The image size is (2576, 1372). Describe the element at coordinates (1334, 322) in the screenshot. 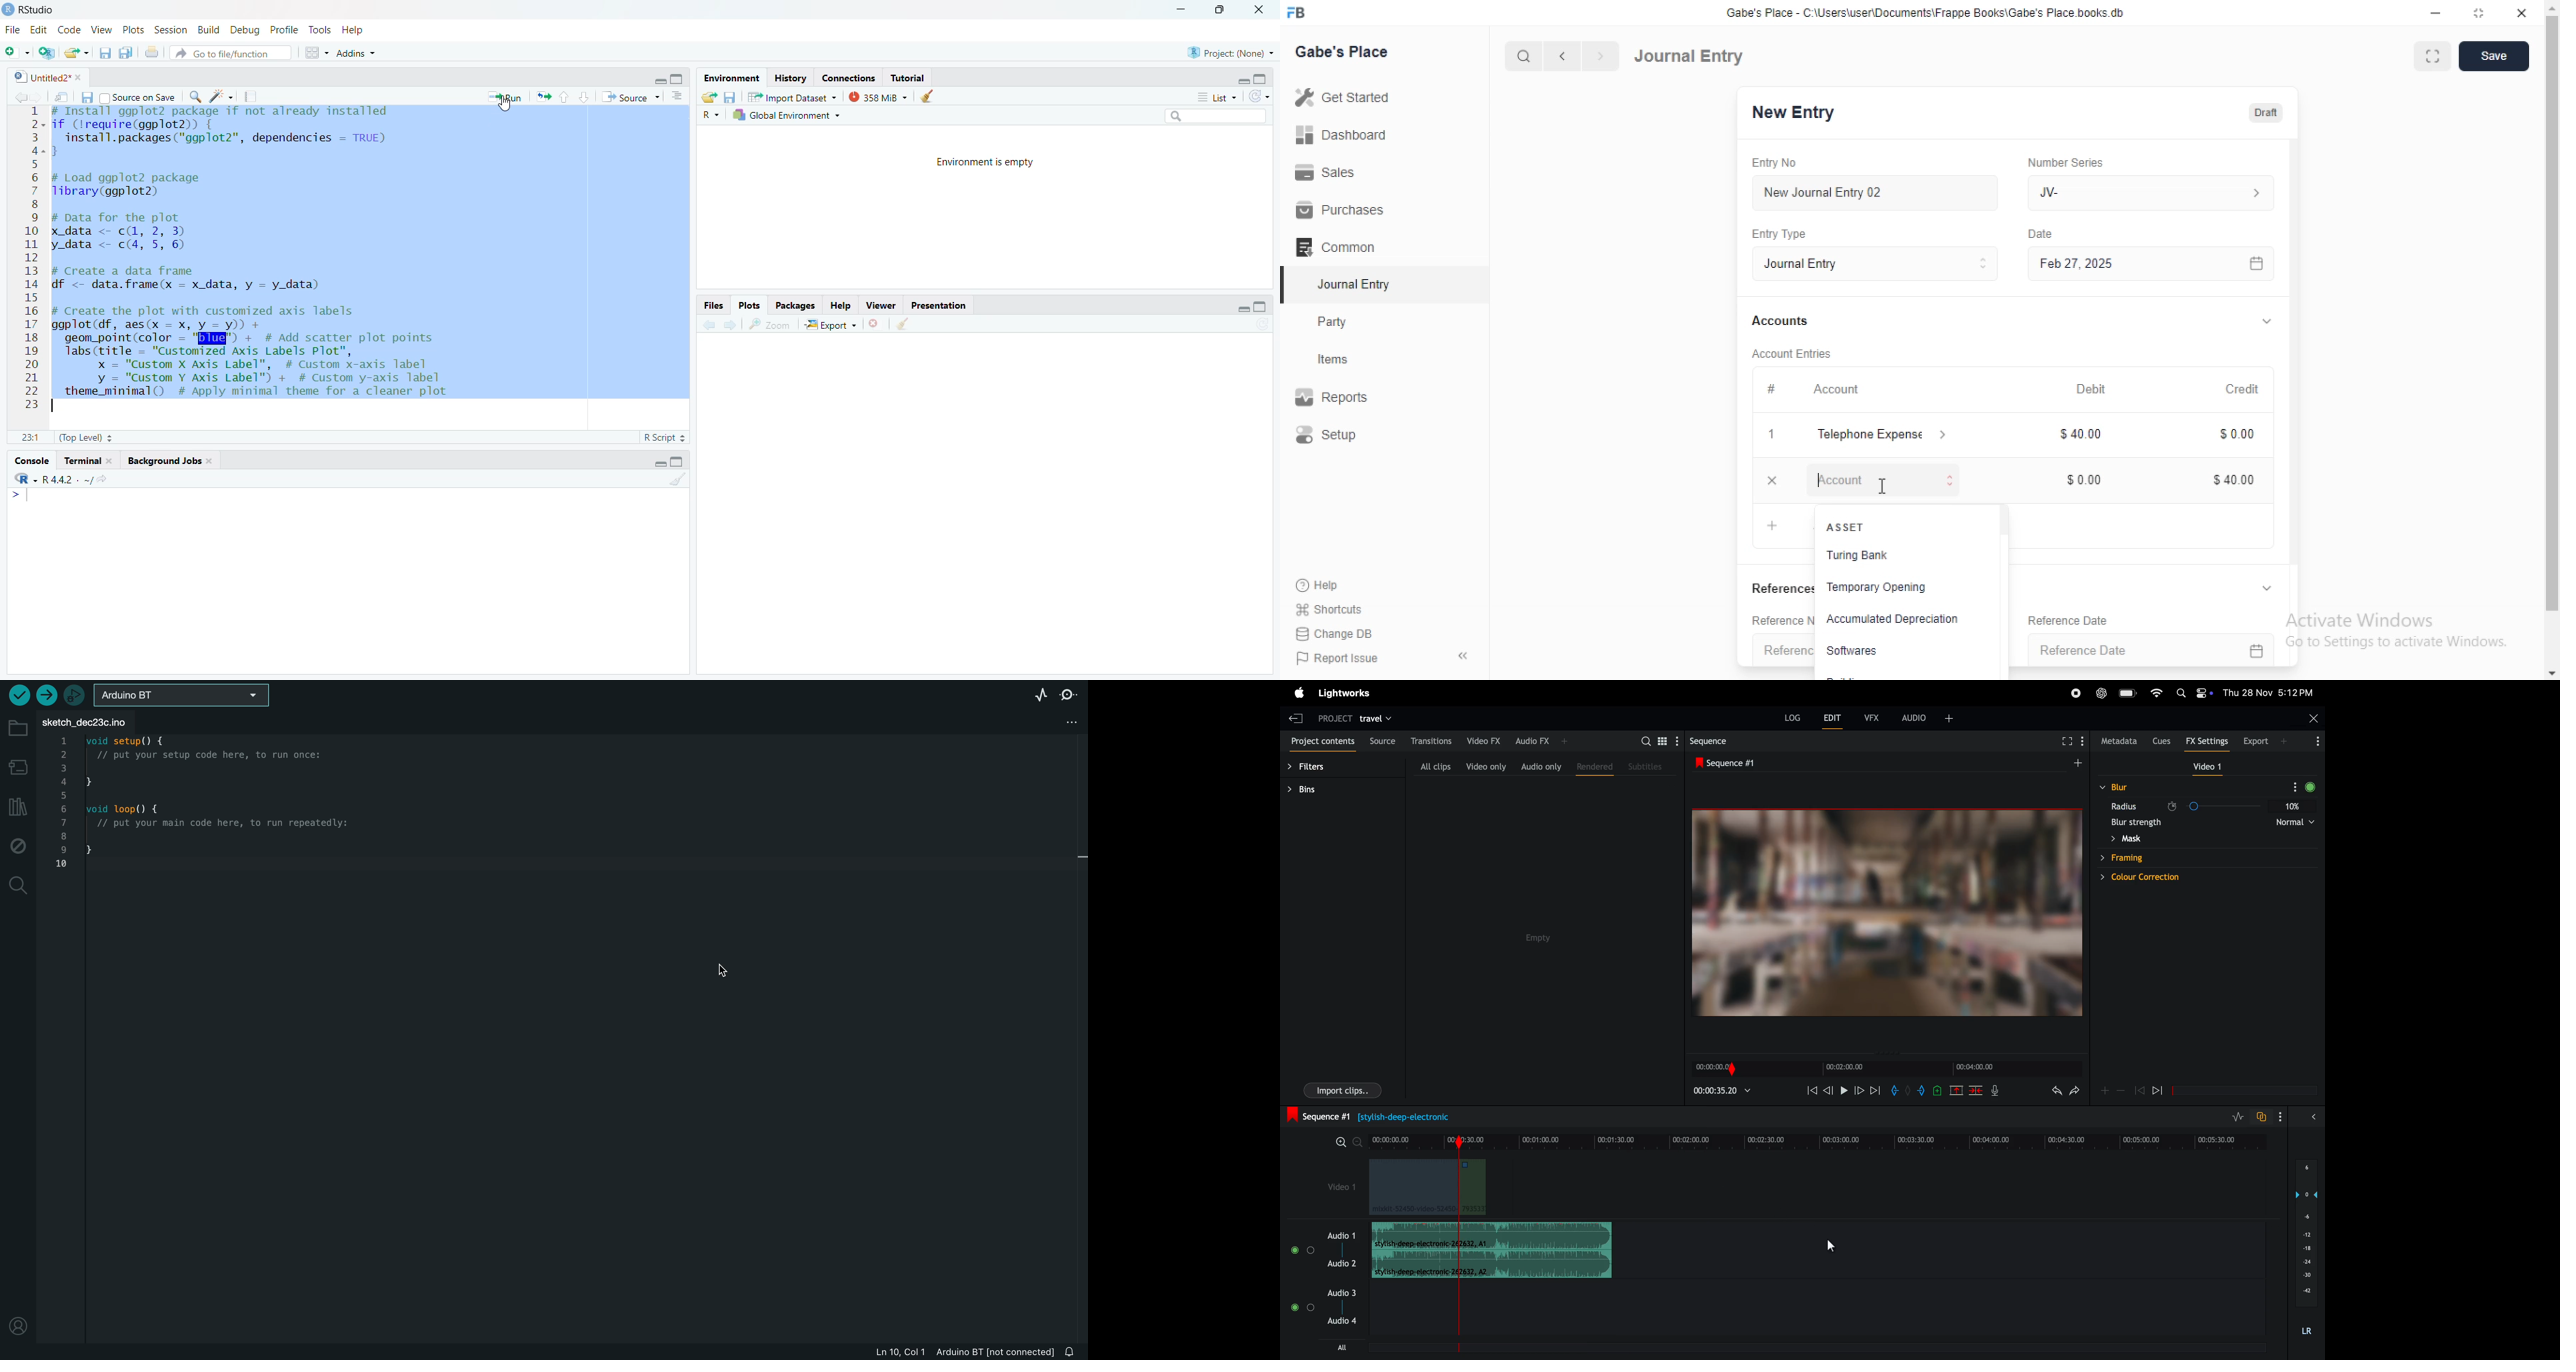

I see `Party` at that location.